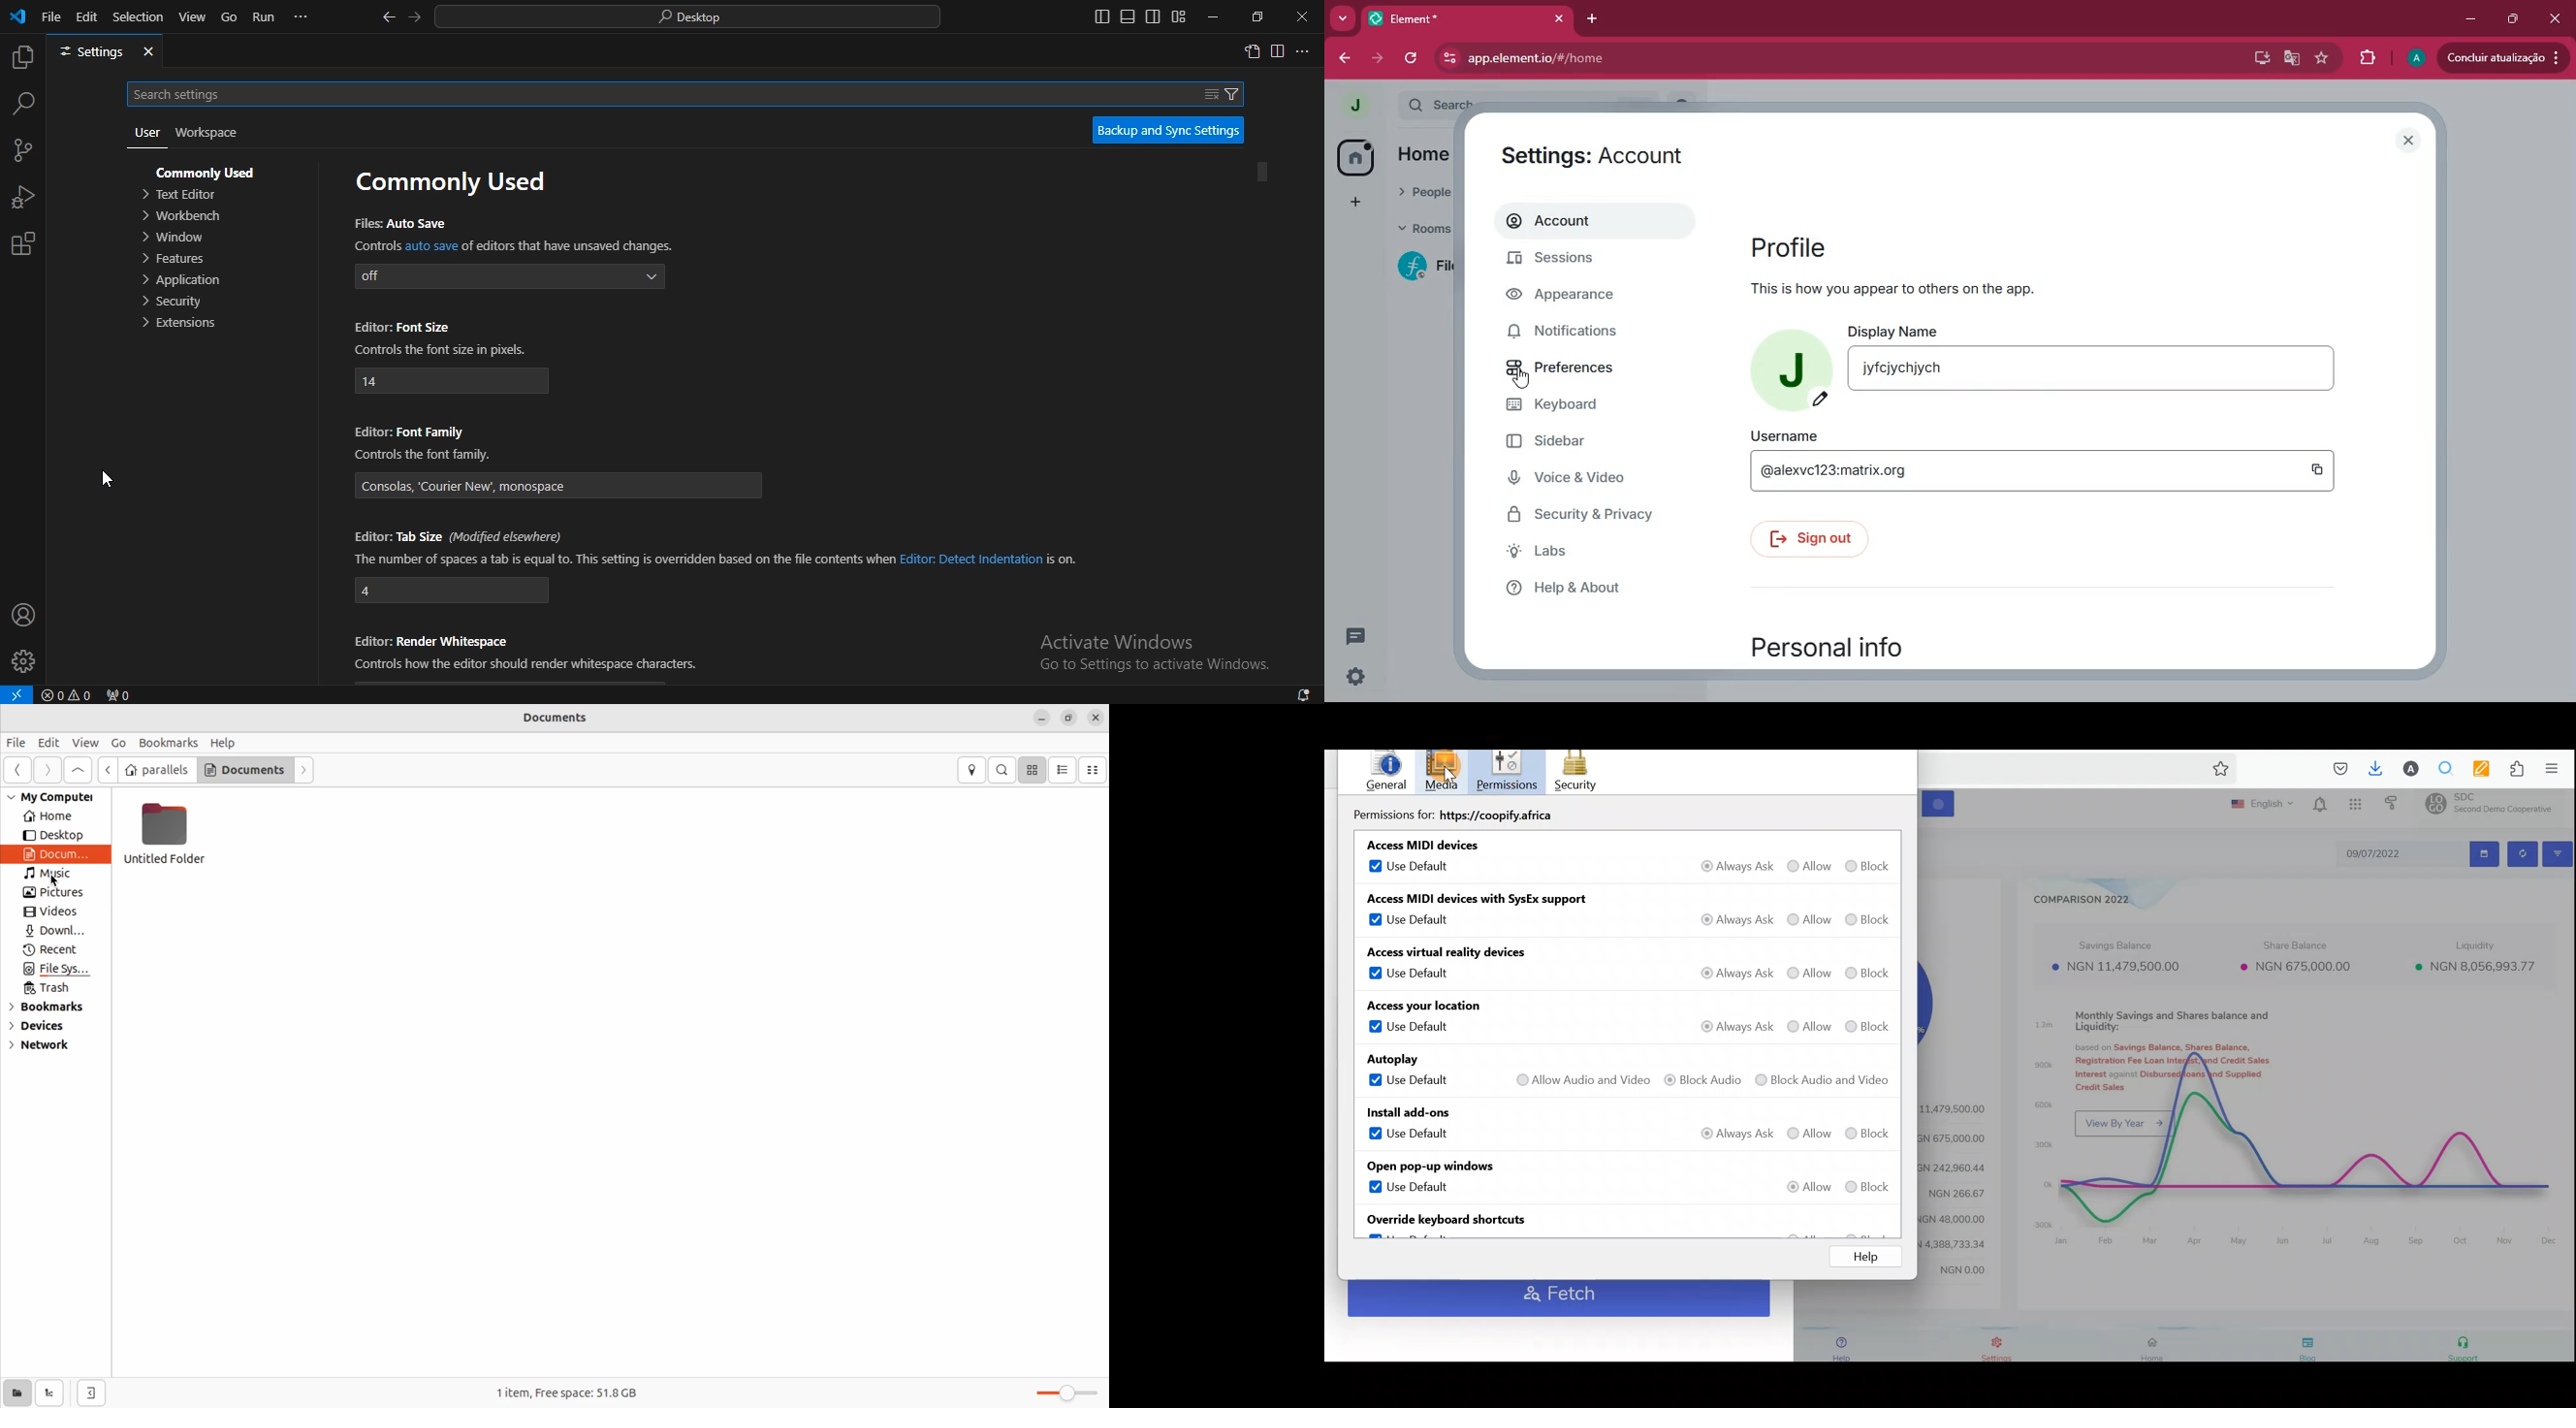  What do you see at coordinates (15, 744) in the screenshot?
I see `File` at bounding box center [15, 744].